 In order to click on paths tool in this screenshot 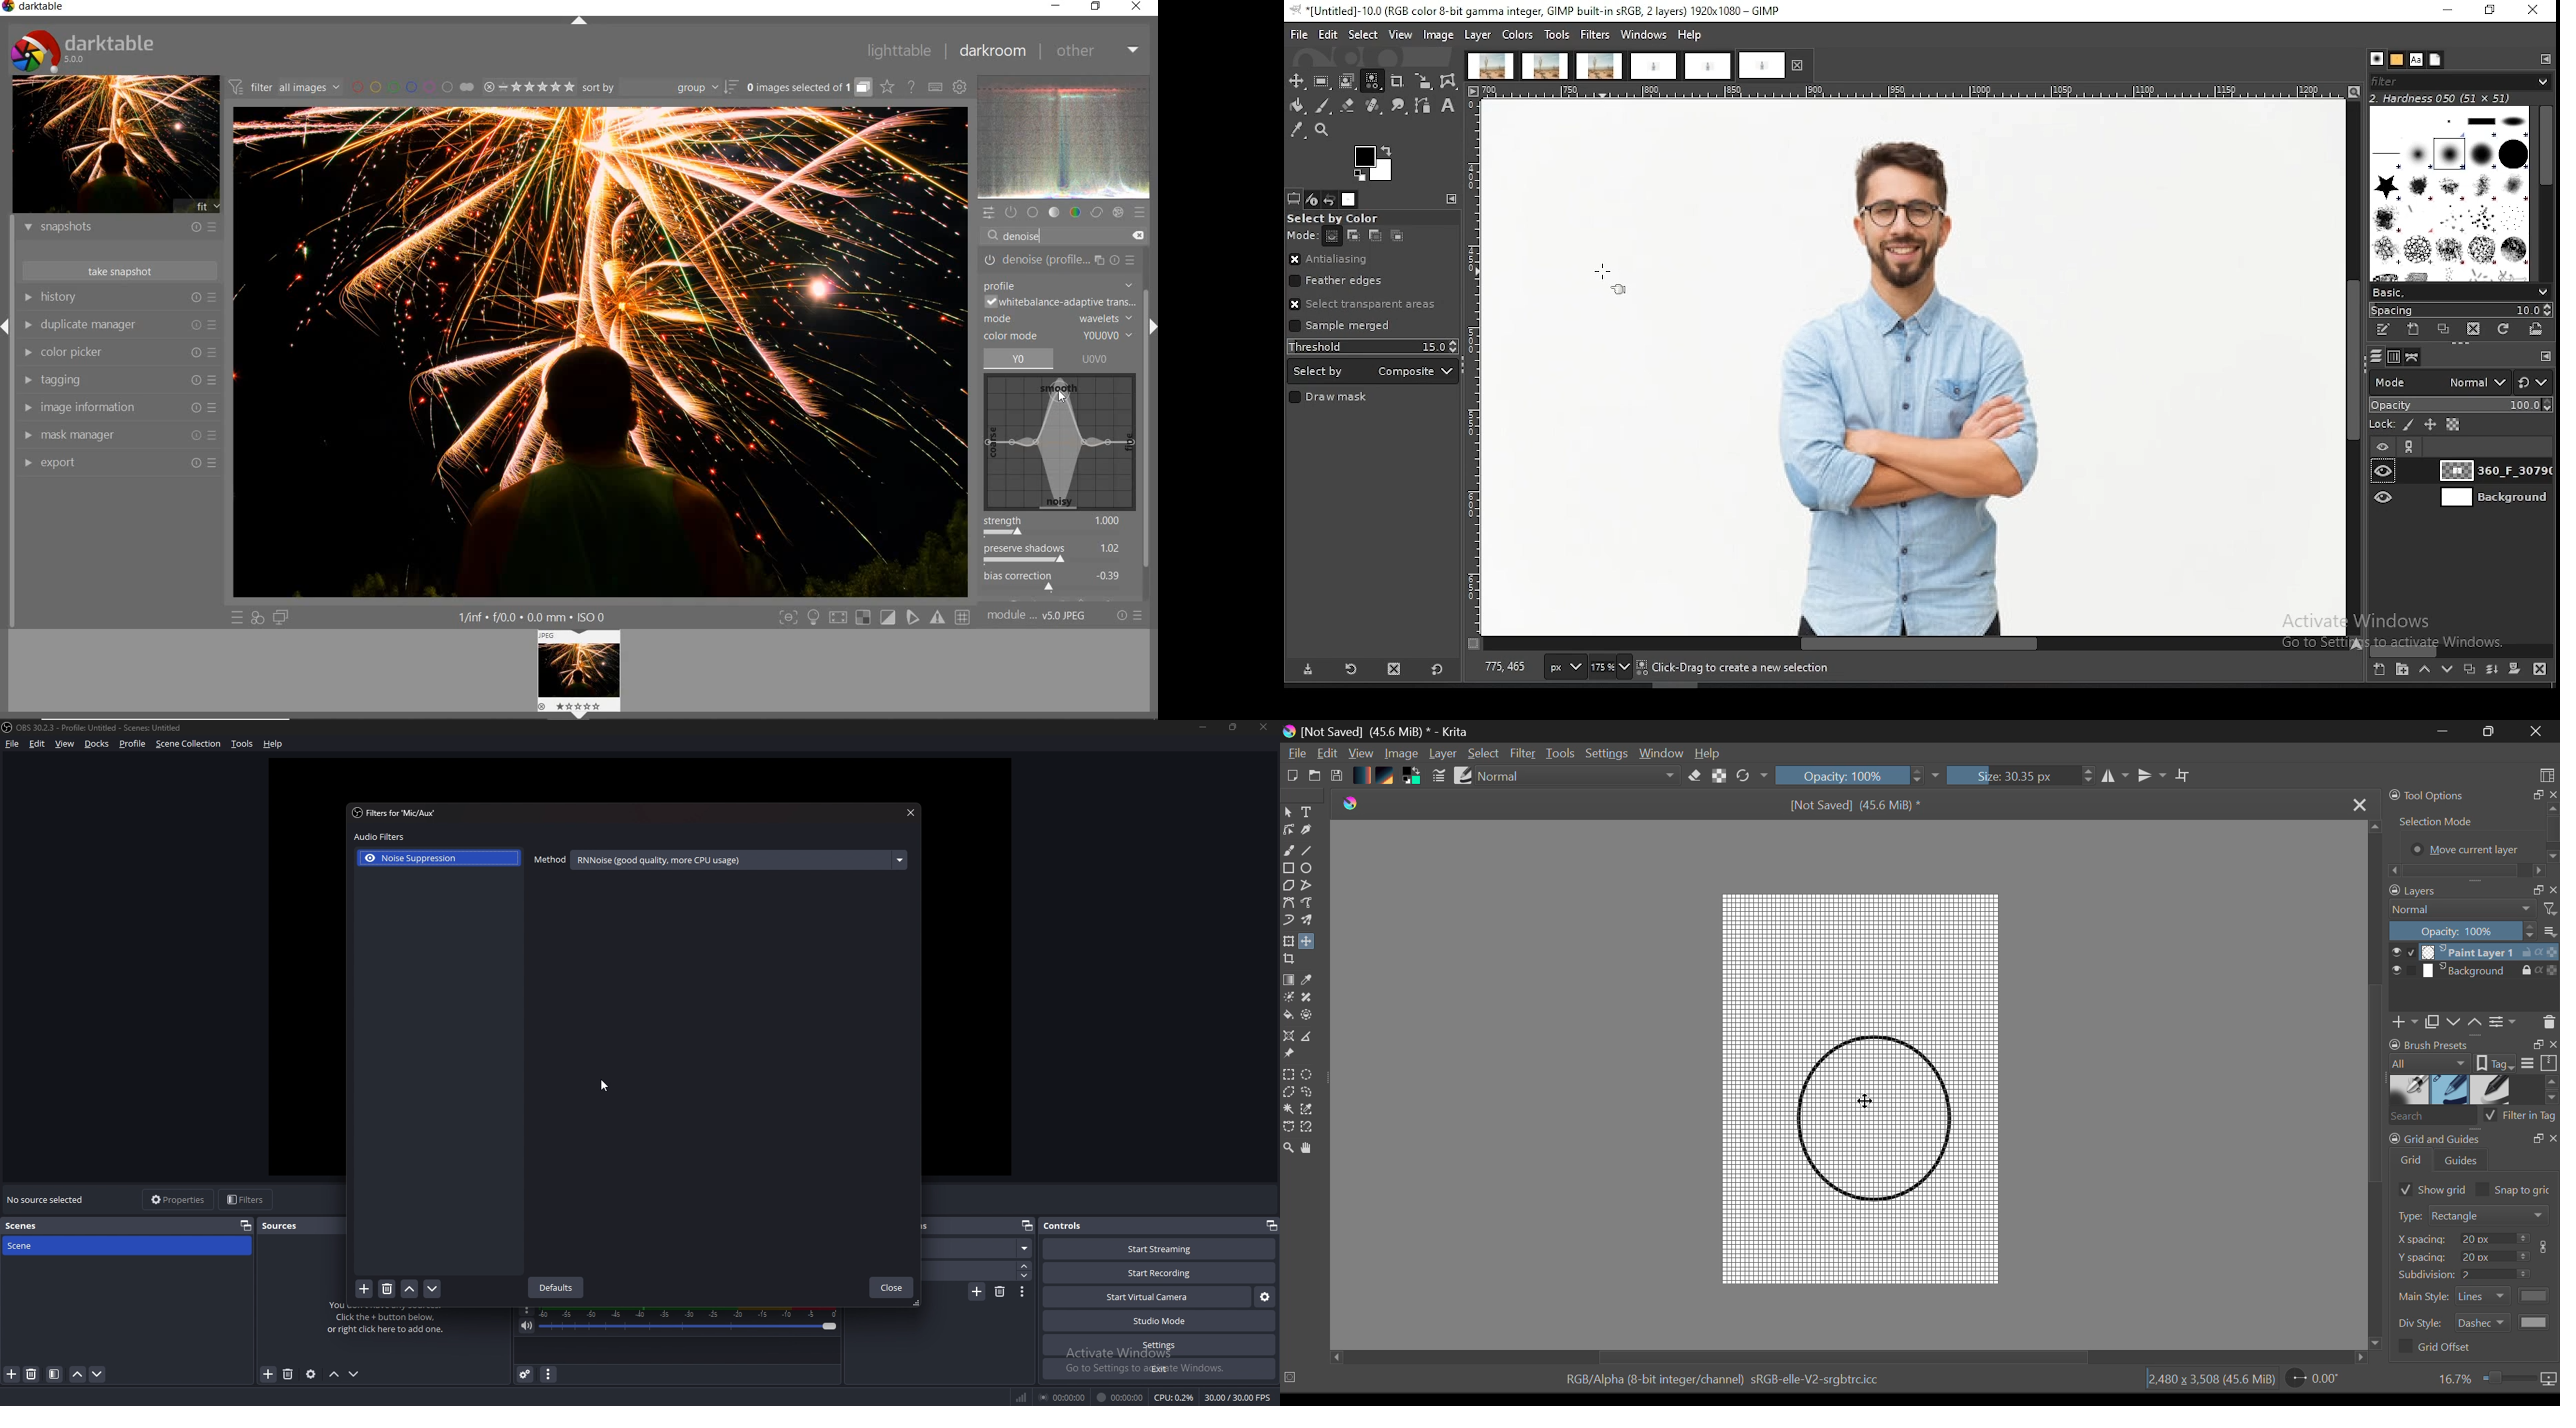, I will do `click(1425, 107)`.